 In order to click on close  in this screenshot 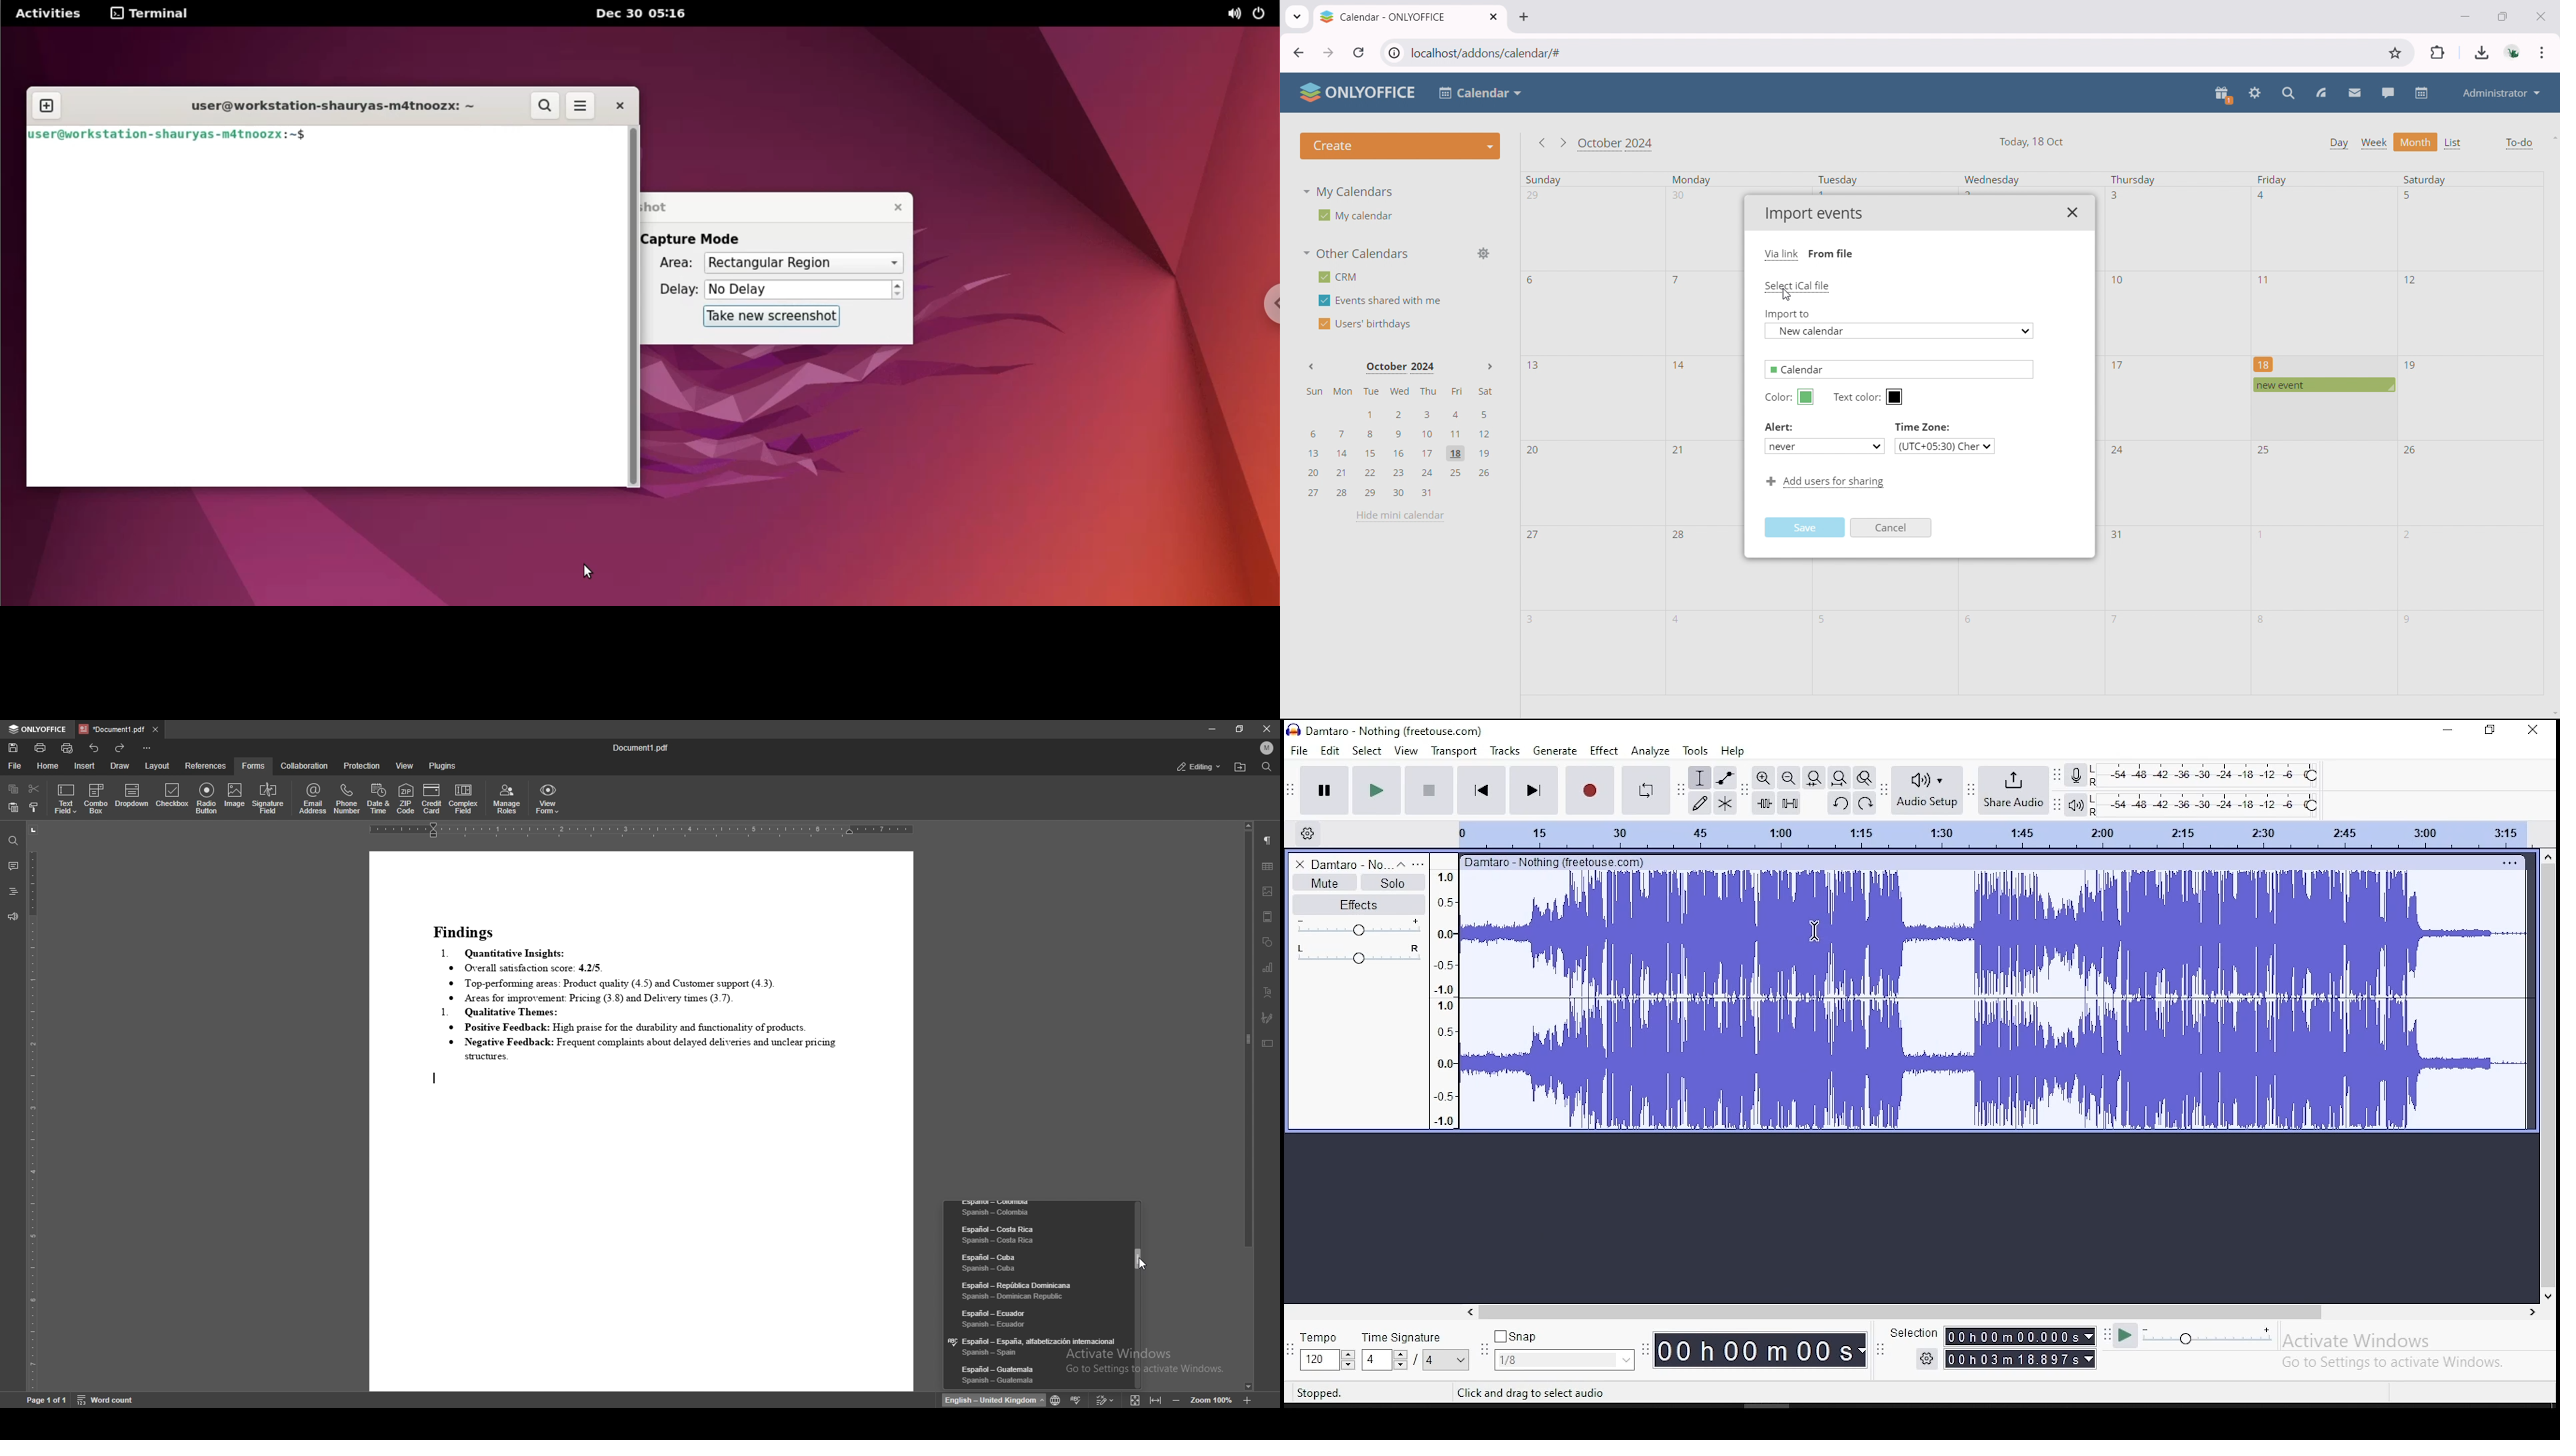, I will do `click(894, 207)`.